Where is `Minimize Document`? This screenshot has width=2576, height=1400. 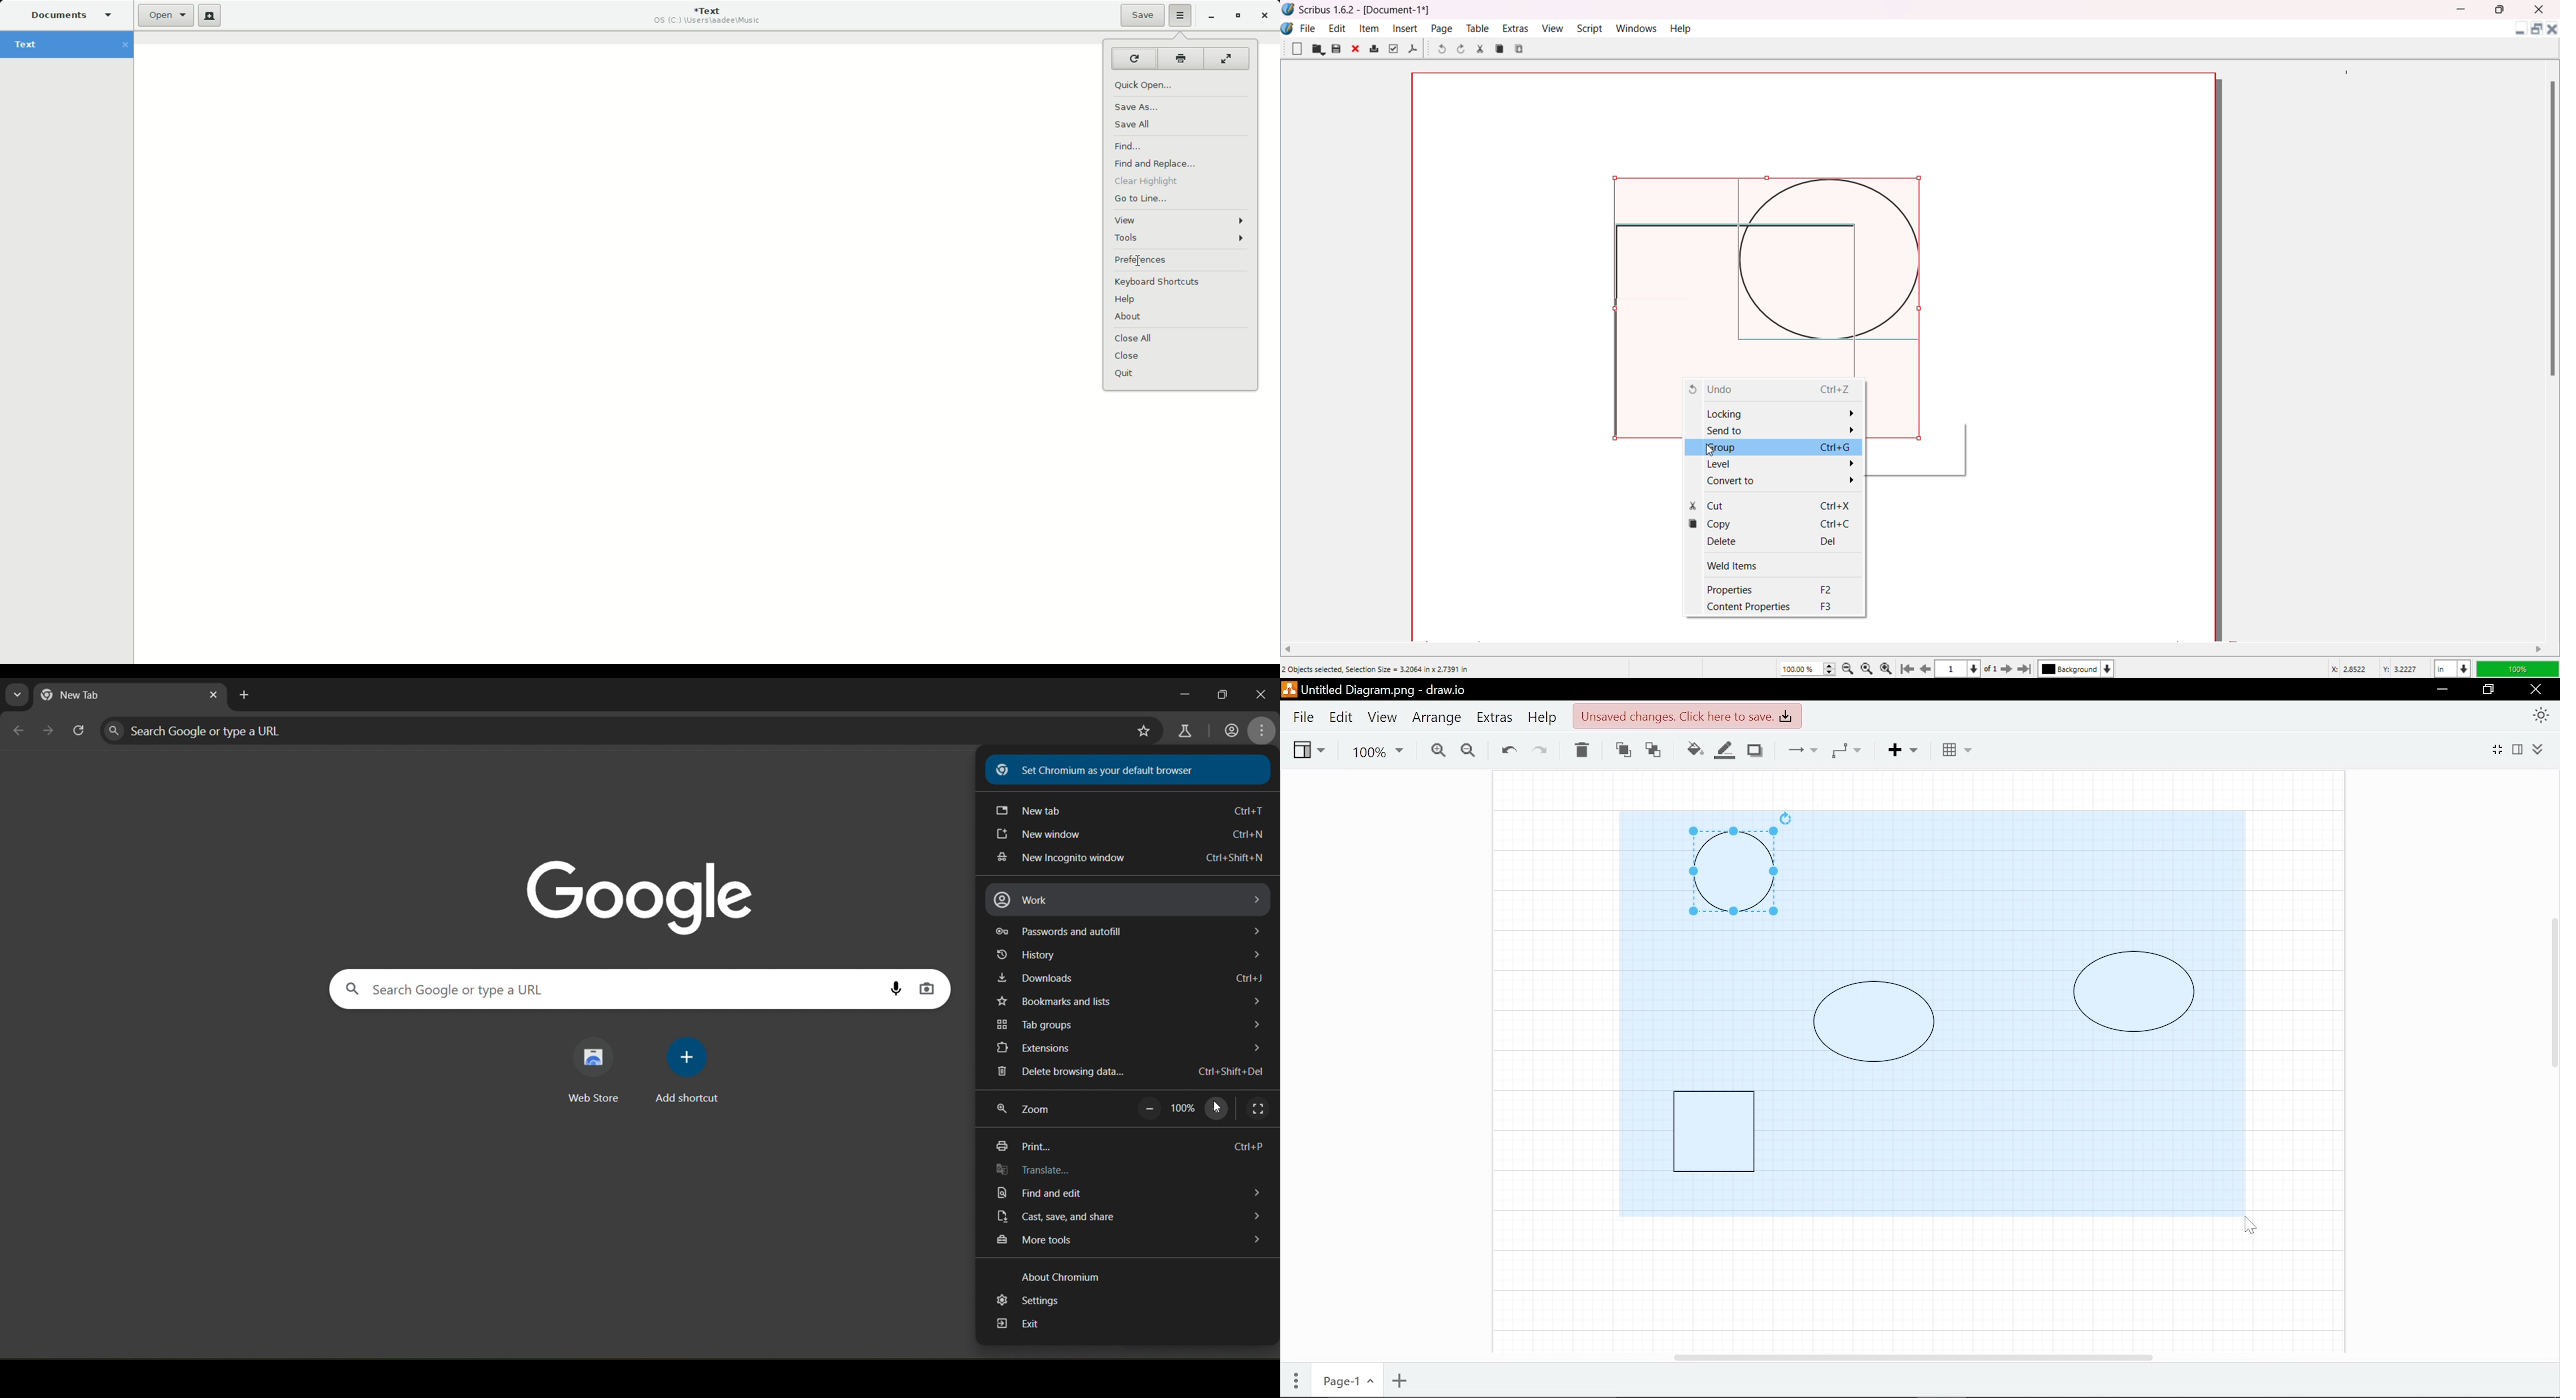 Minimize Document is located at coordinates (2517, 31).